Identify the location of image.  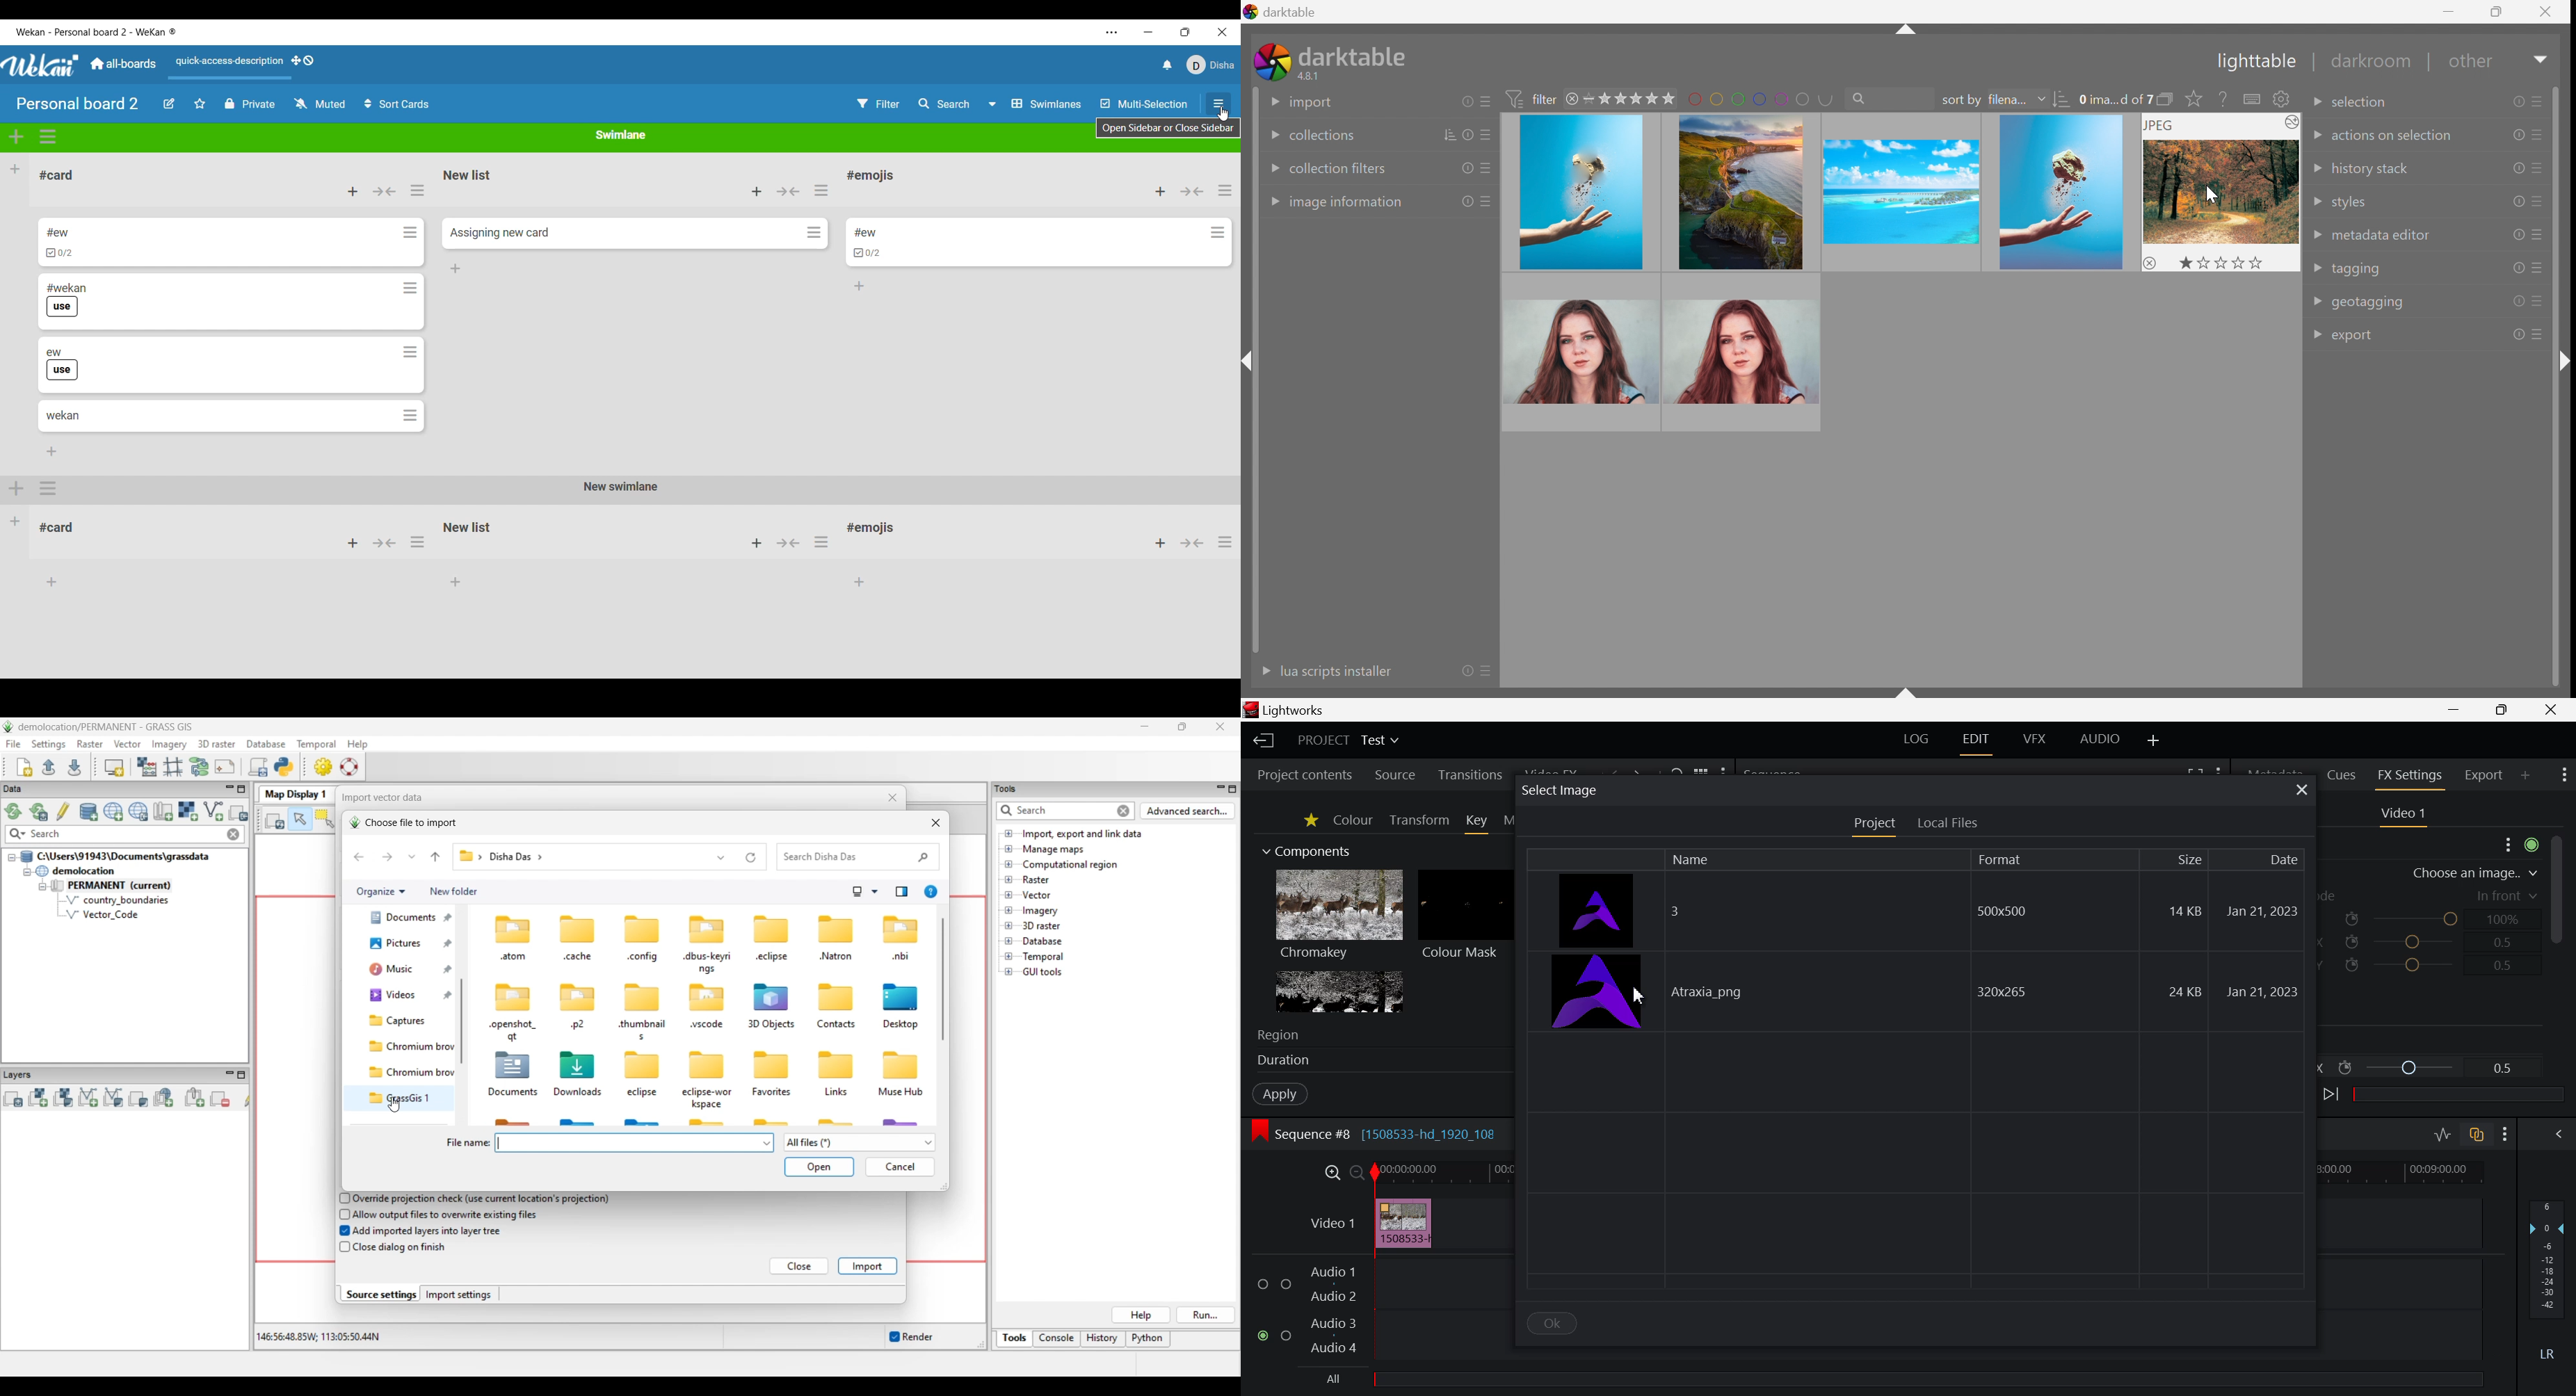
(1582, 352).